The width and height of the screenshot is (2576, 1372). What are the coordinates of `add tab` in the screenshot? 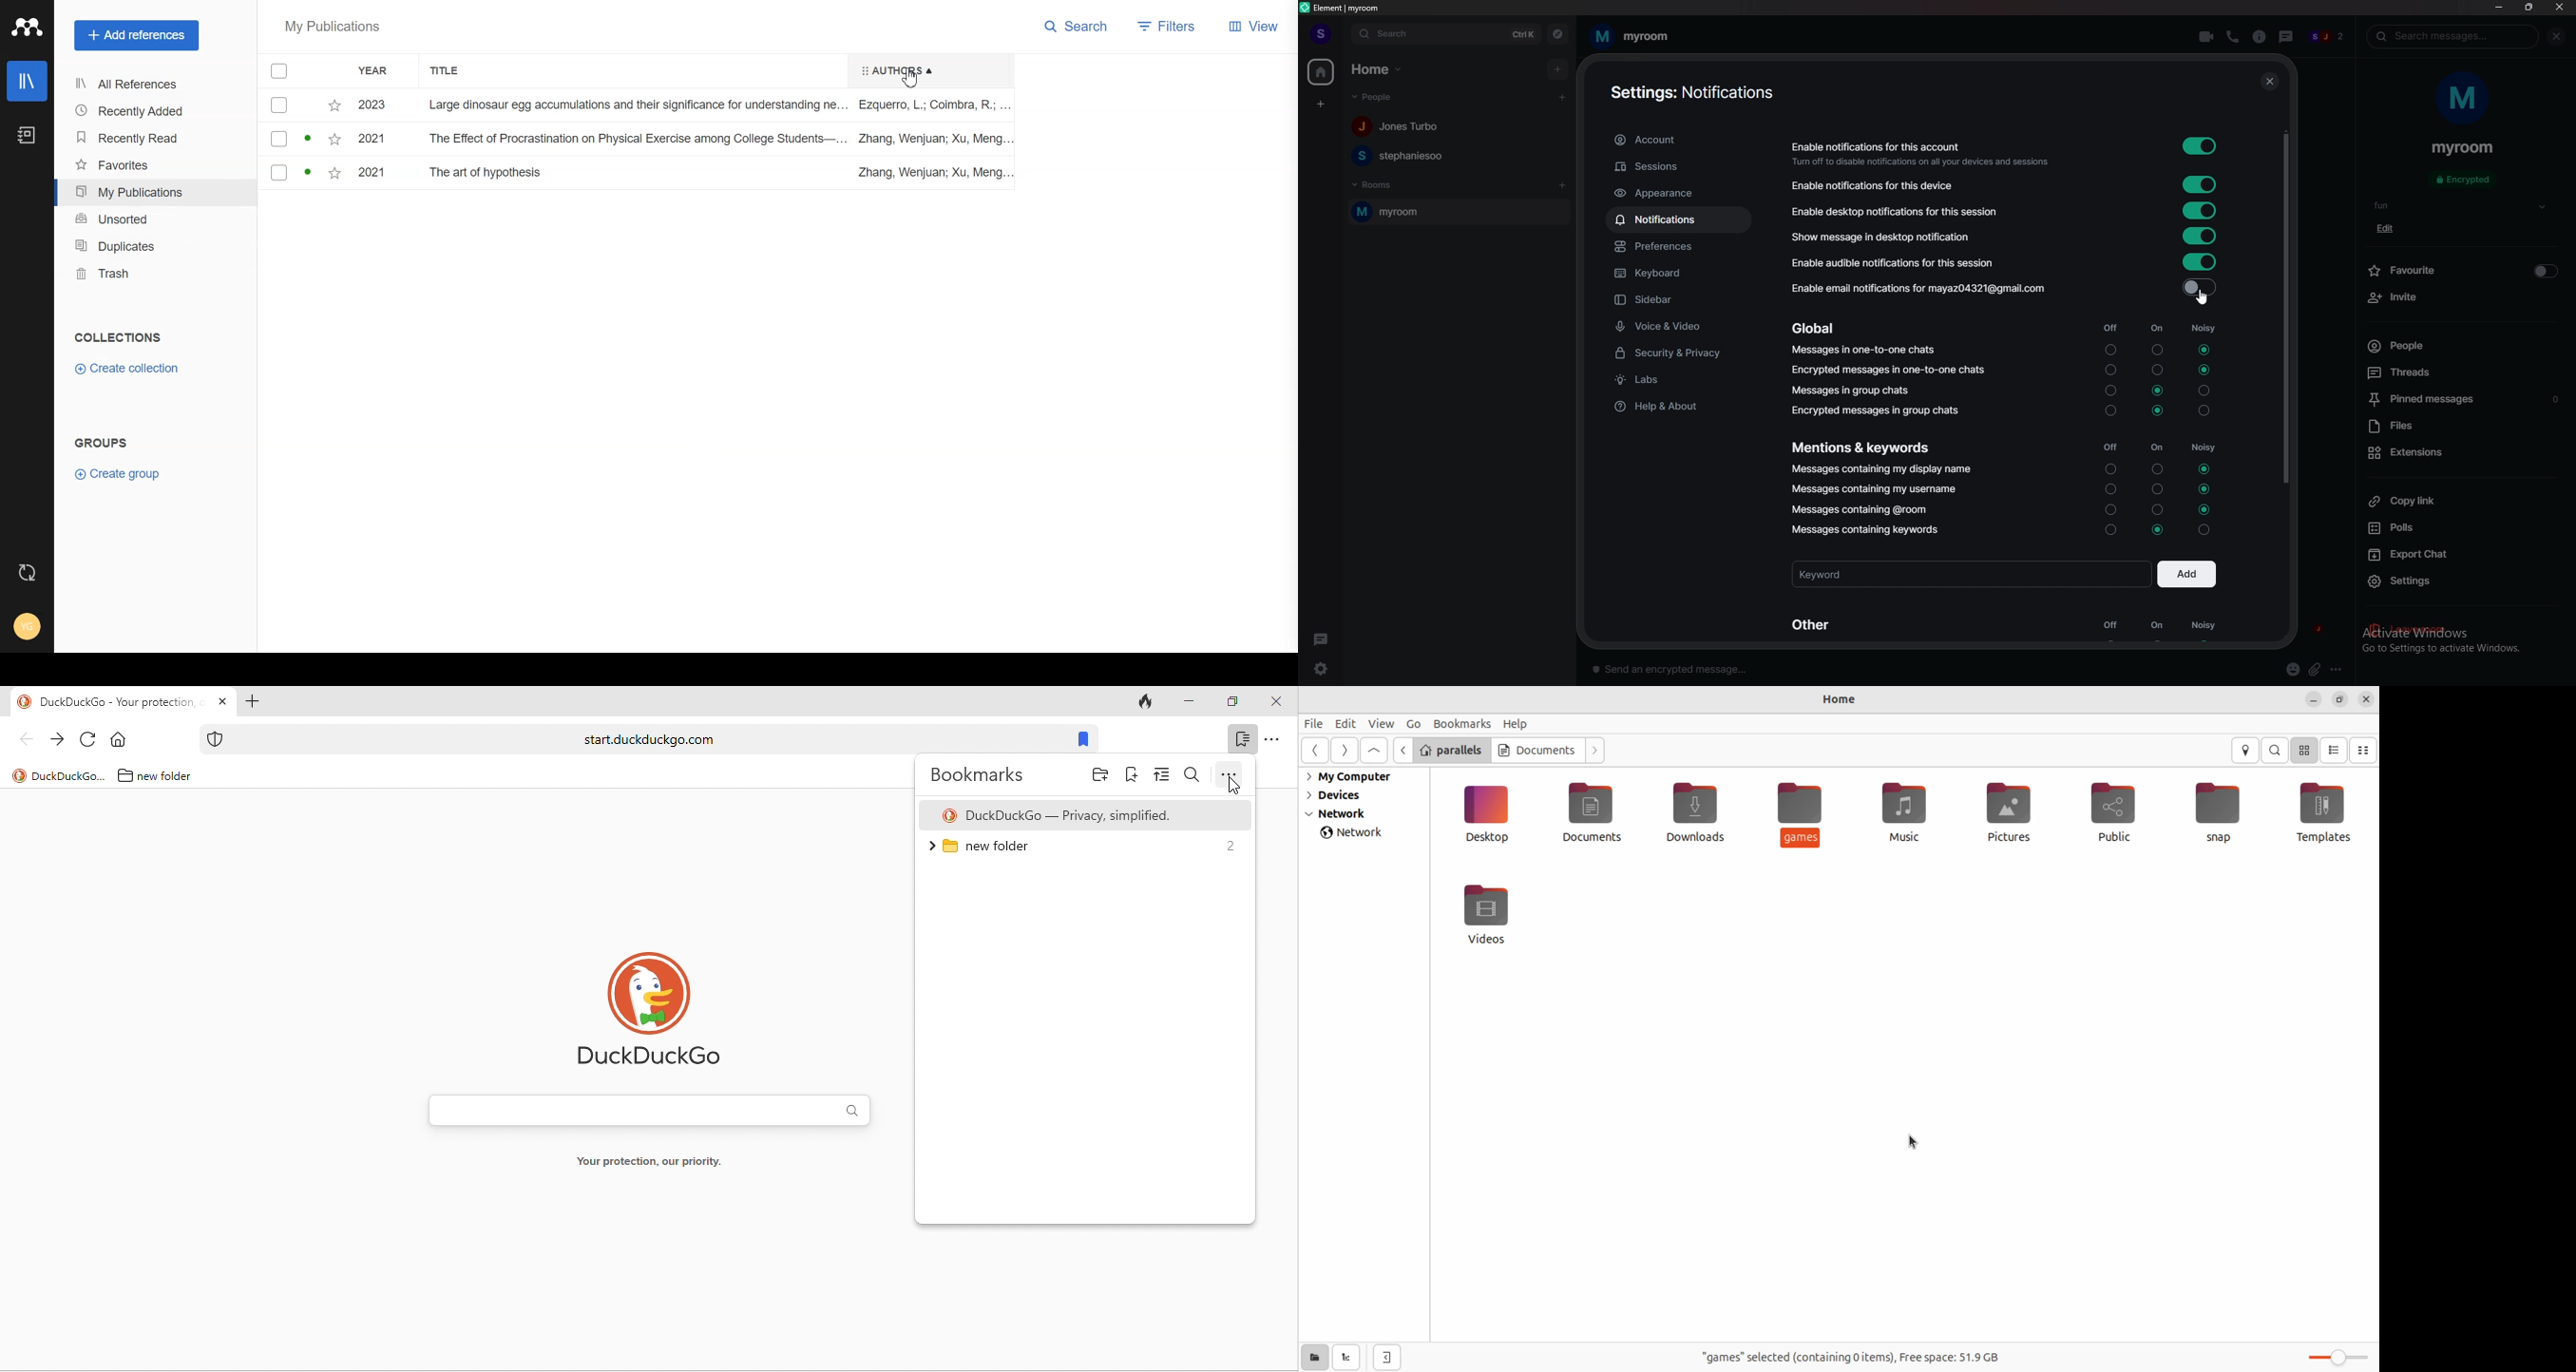 It's located at (251, 703).